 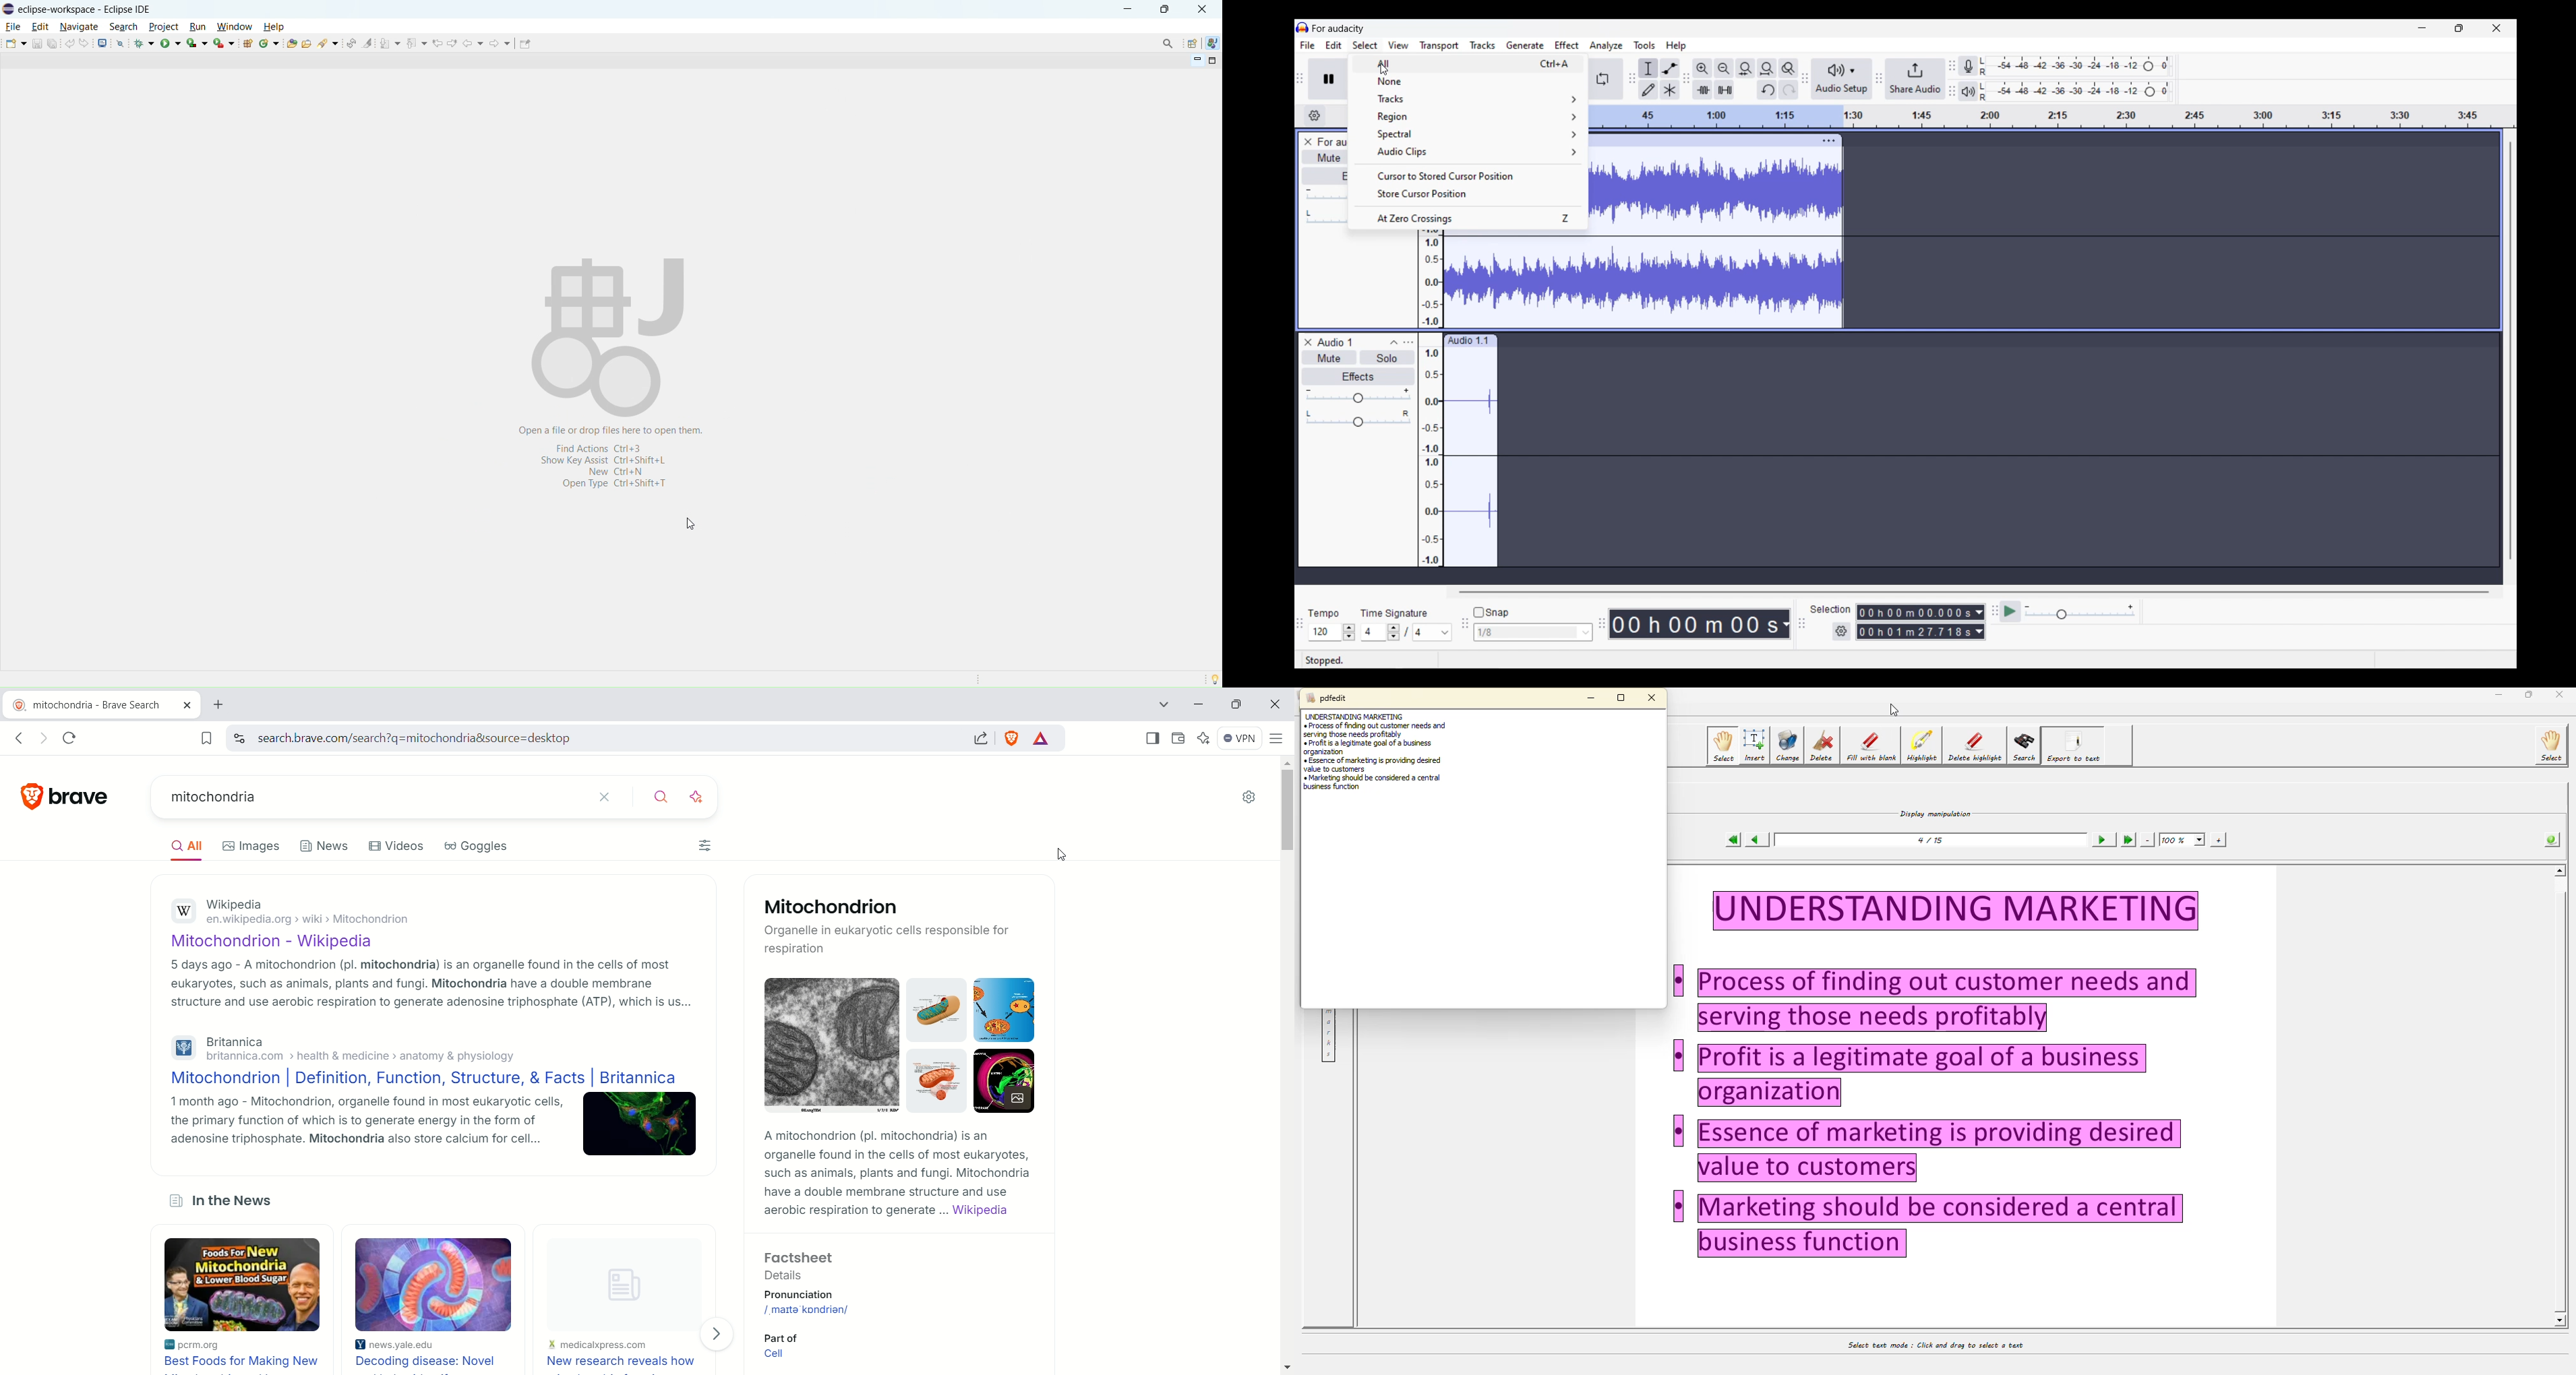 What do you see at coordinates (429, 1362) in the screenshot?
I see `Decoding disease: Novel` at bounding box center [429, 1362].